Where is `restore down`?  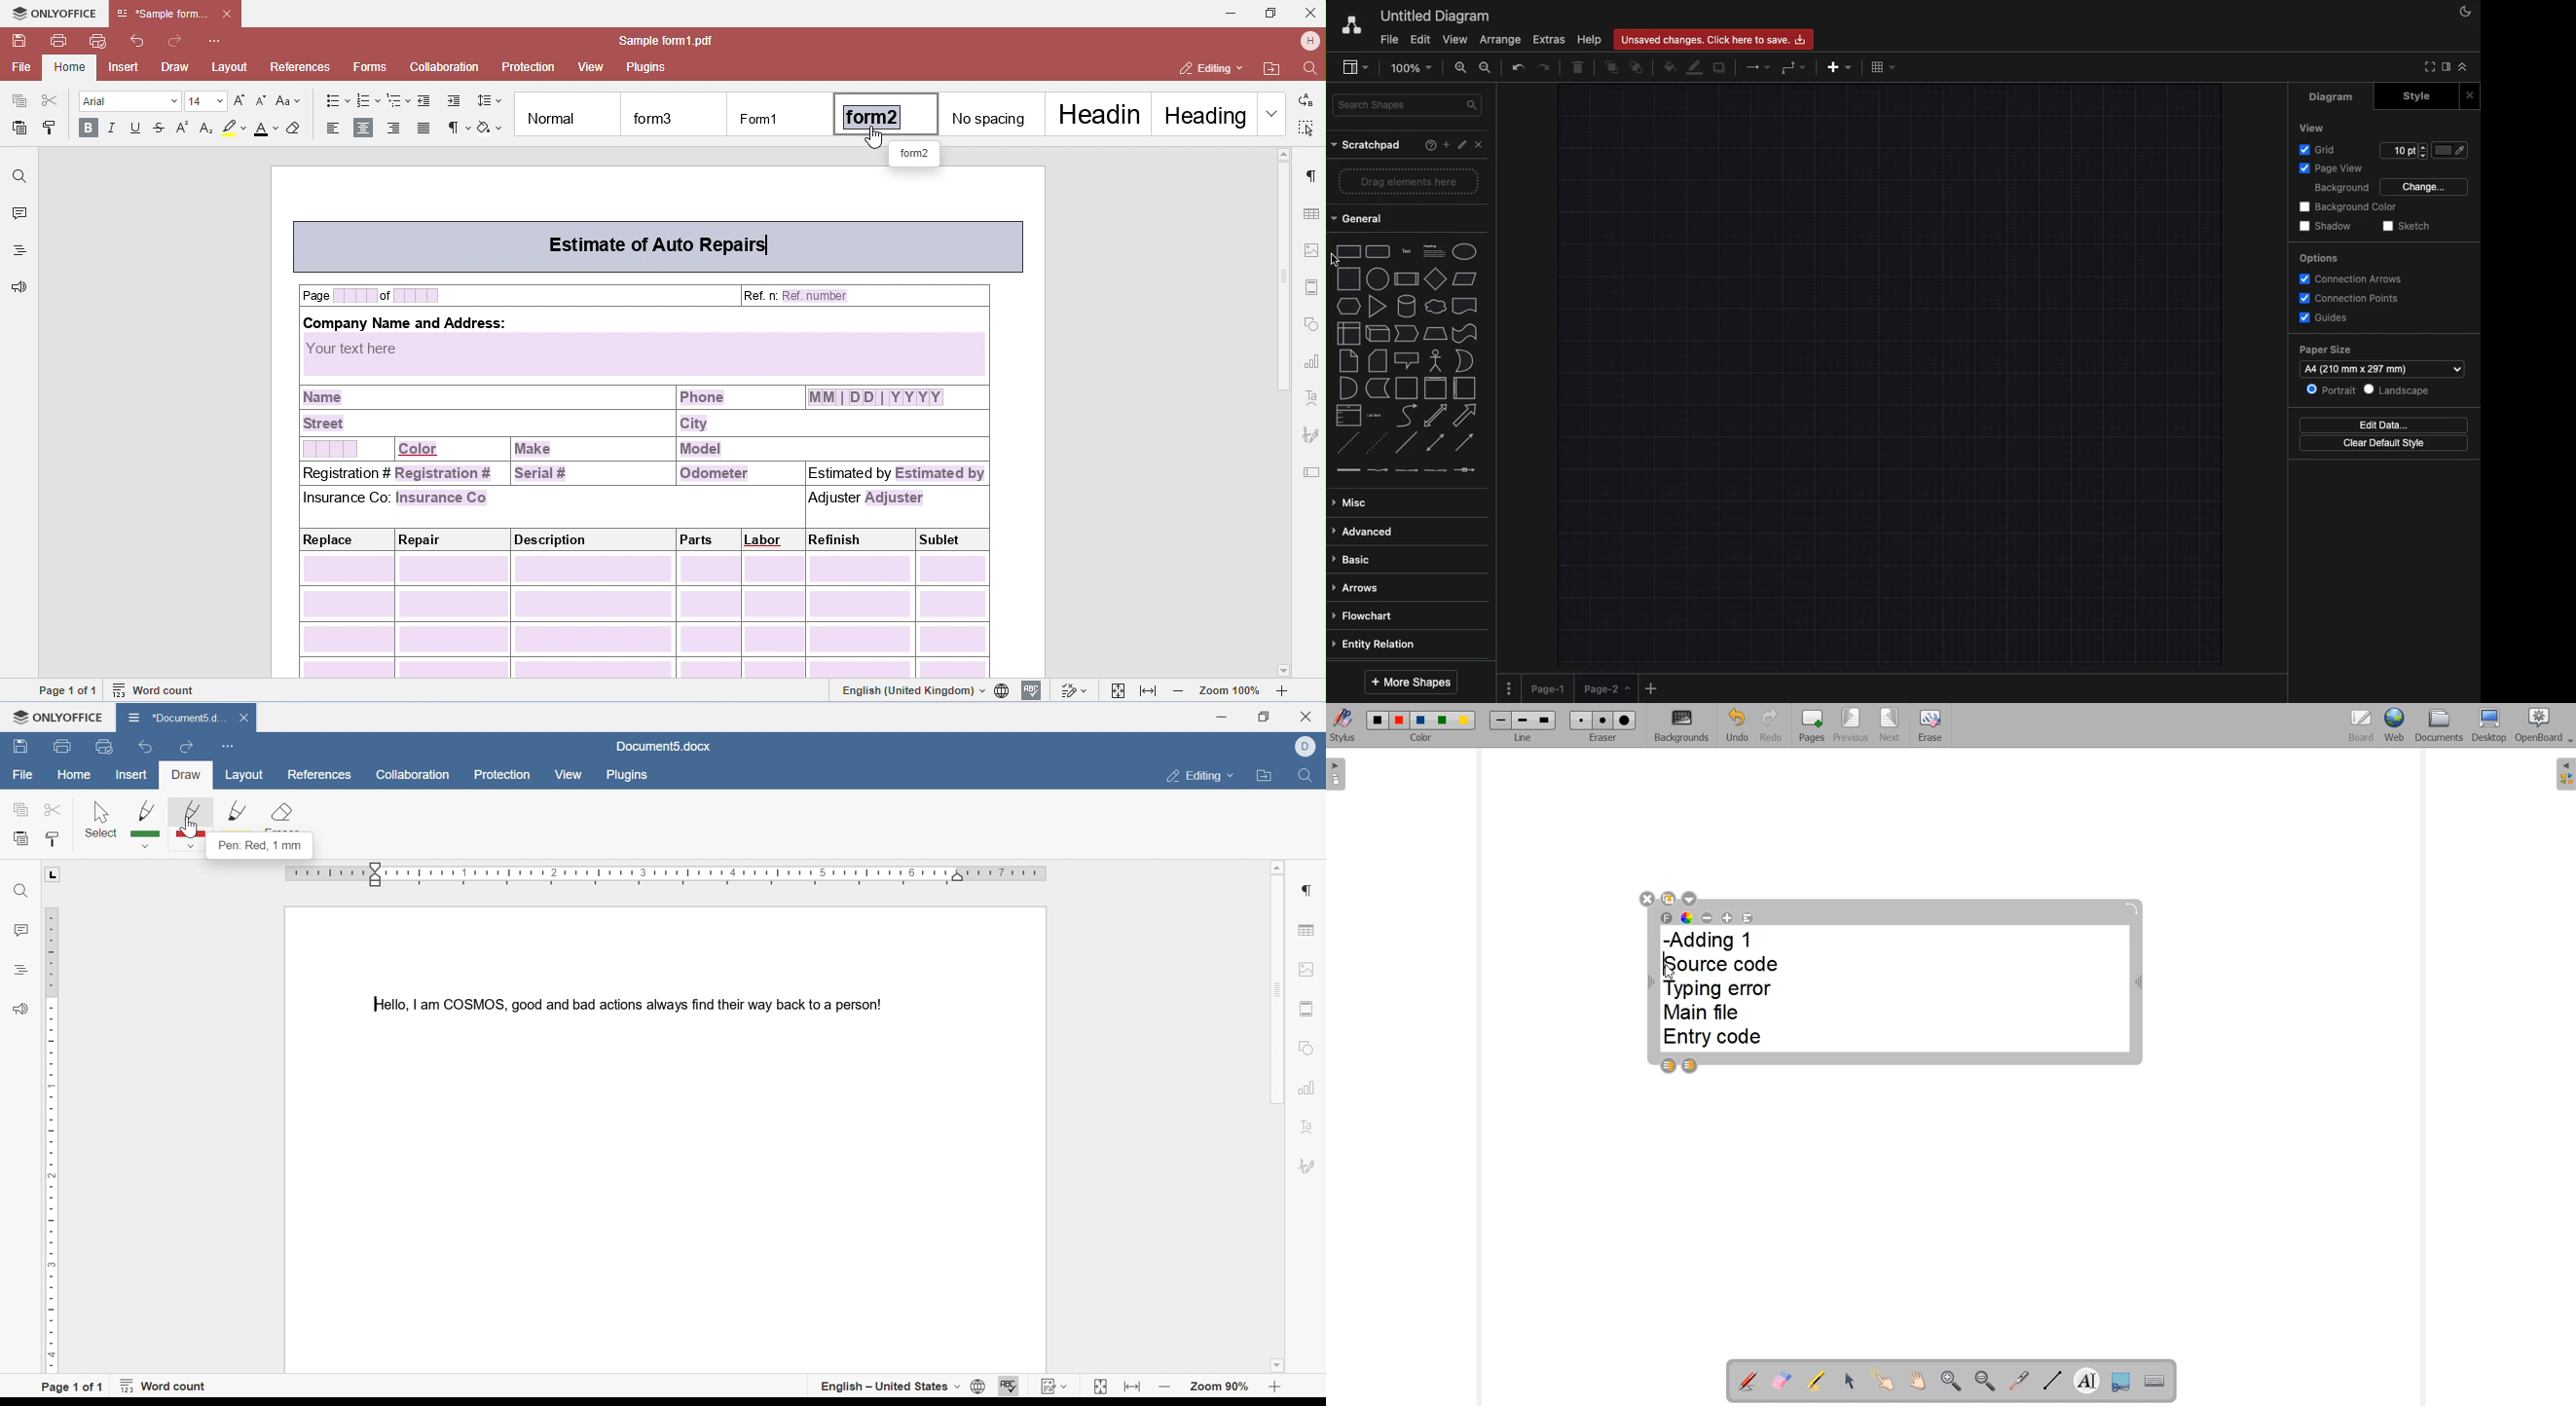
restore down is located at coordinates (1264, 716).